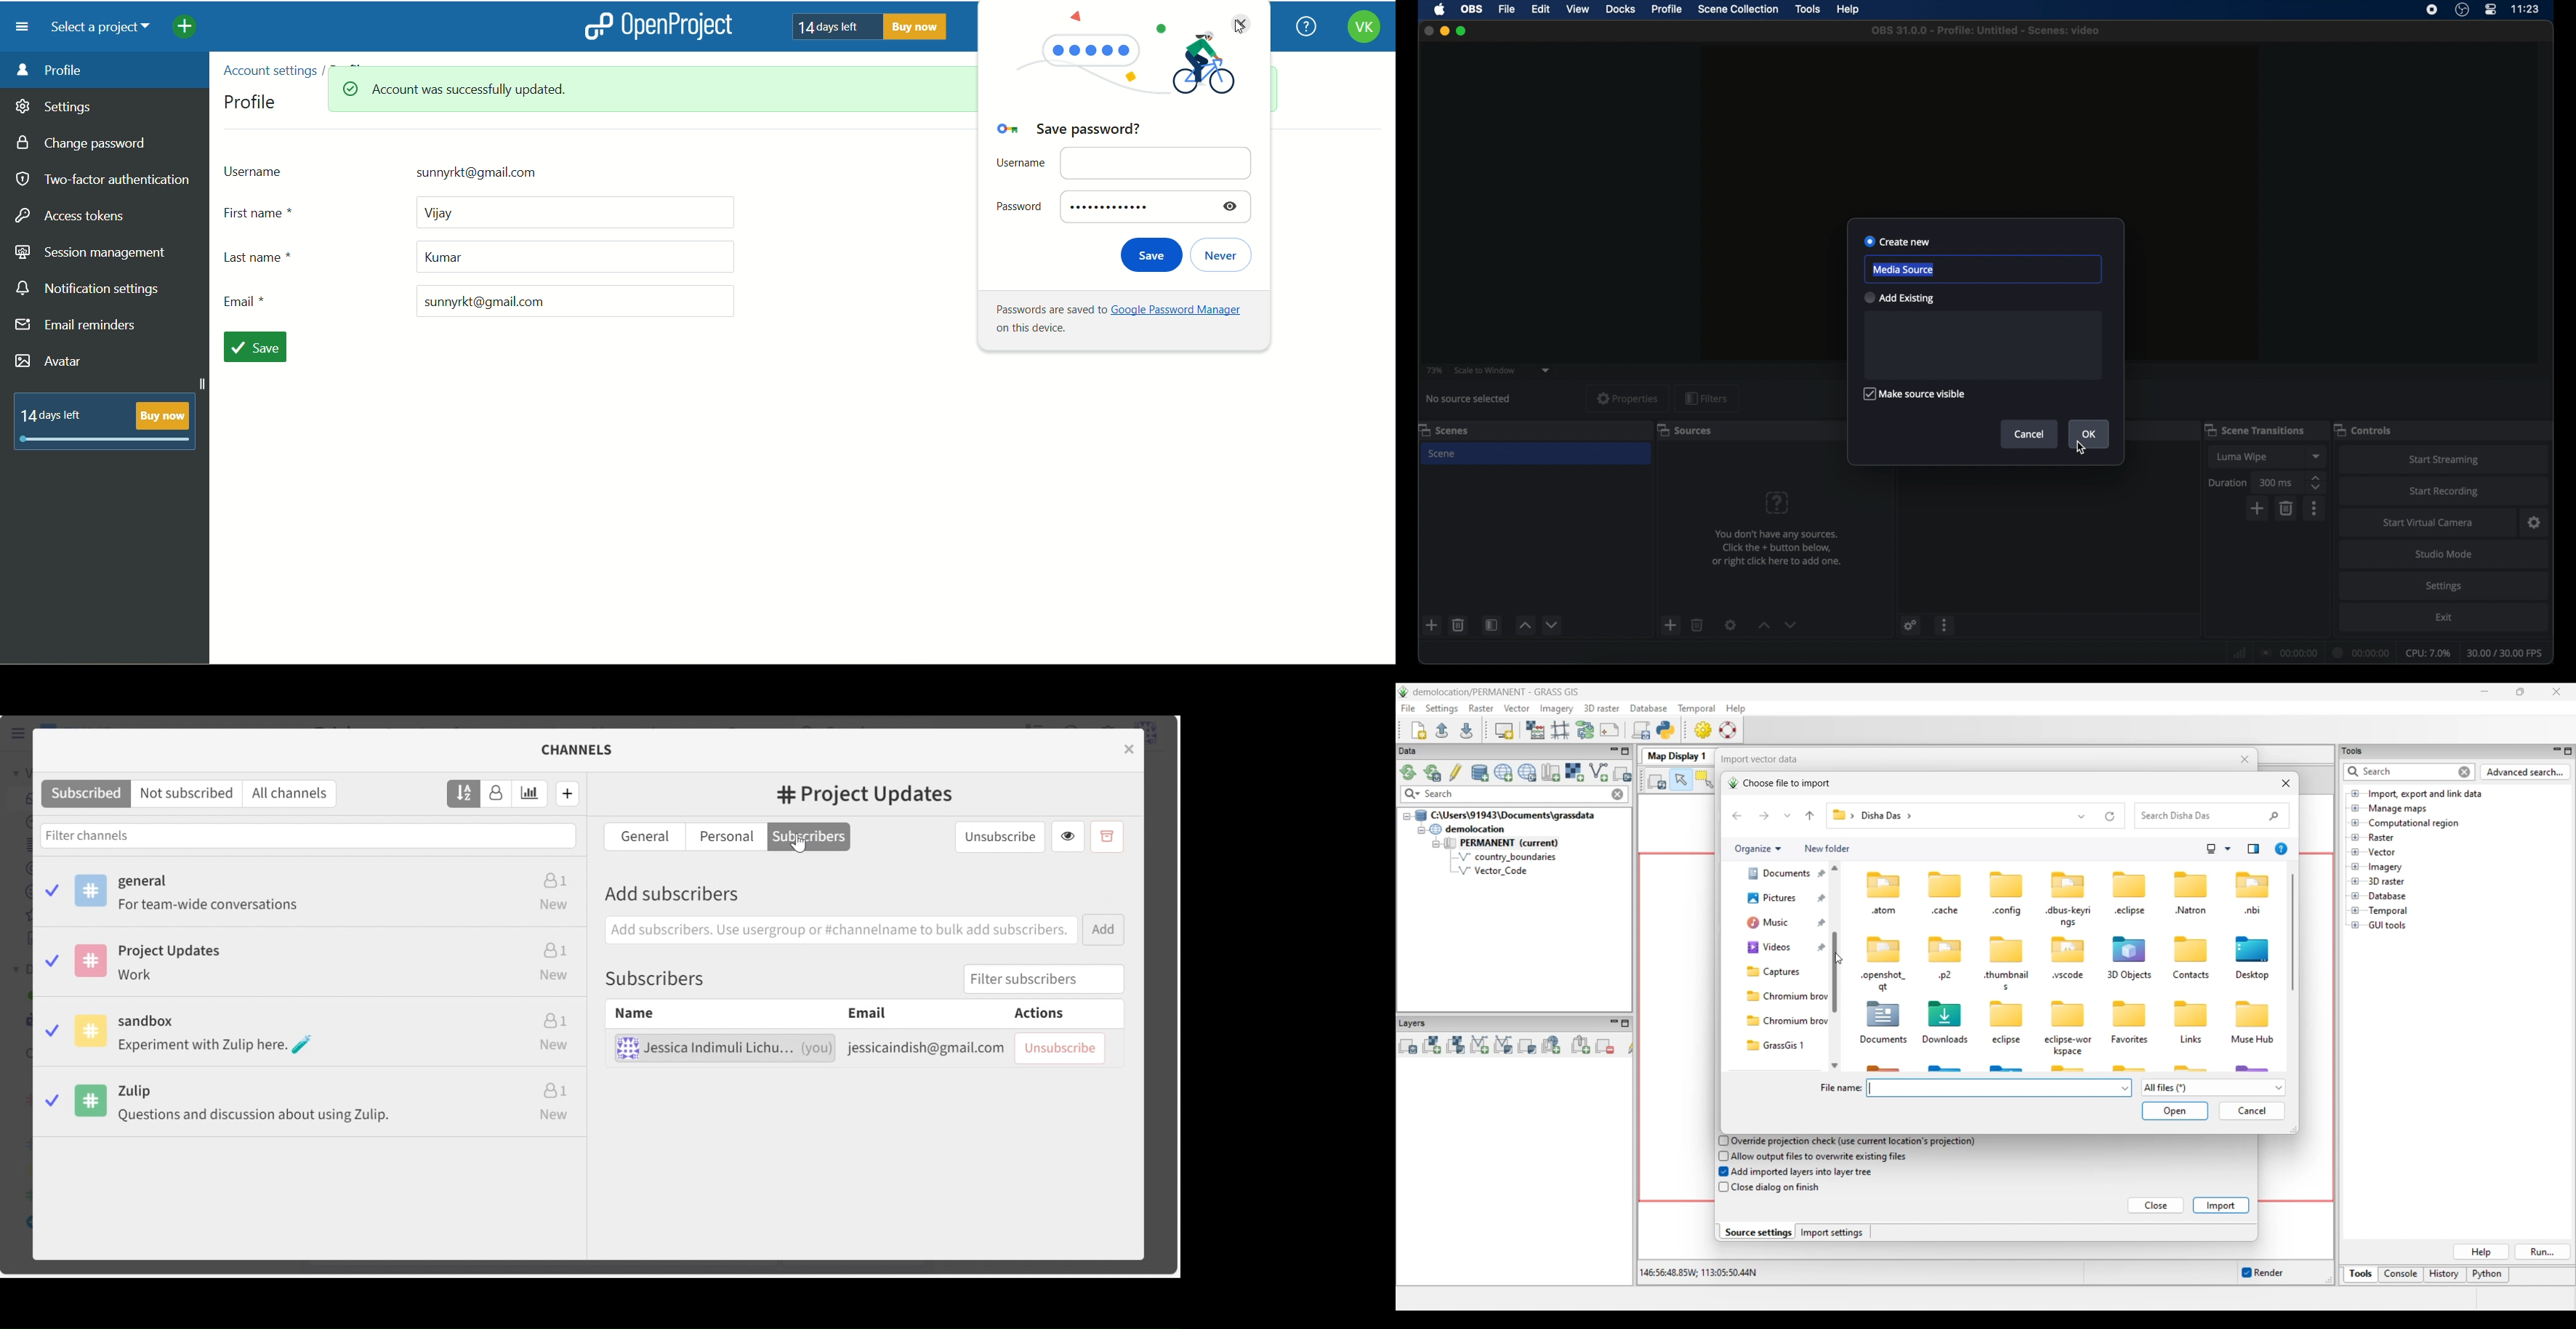 The width and height of the screenshot is (2576, 1344). Describe the element at coordinates (1122, 206) in the screenshot. I see `password` at that location.